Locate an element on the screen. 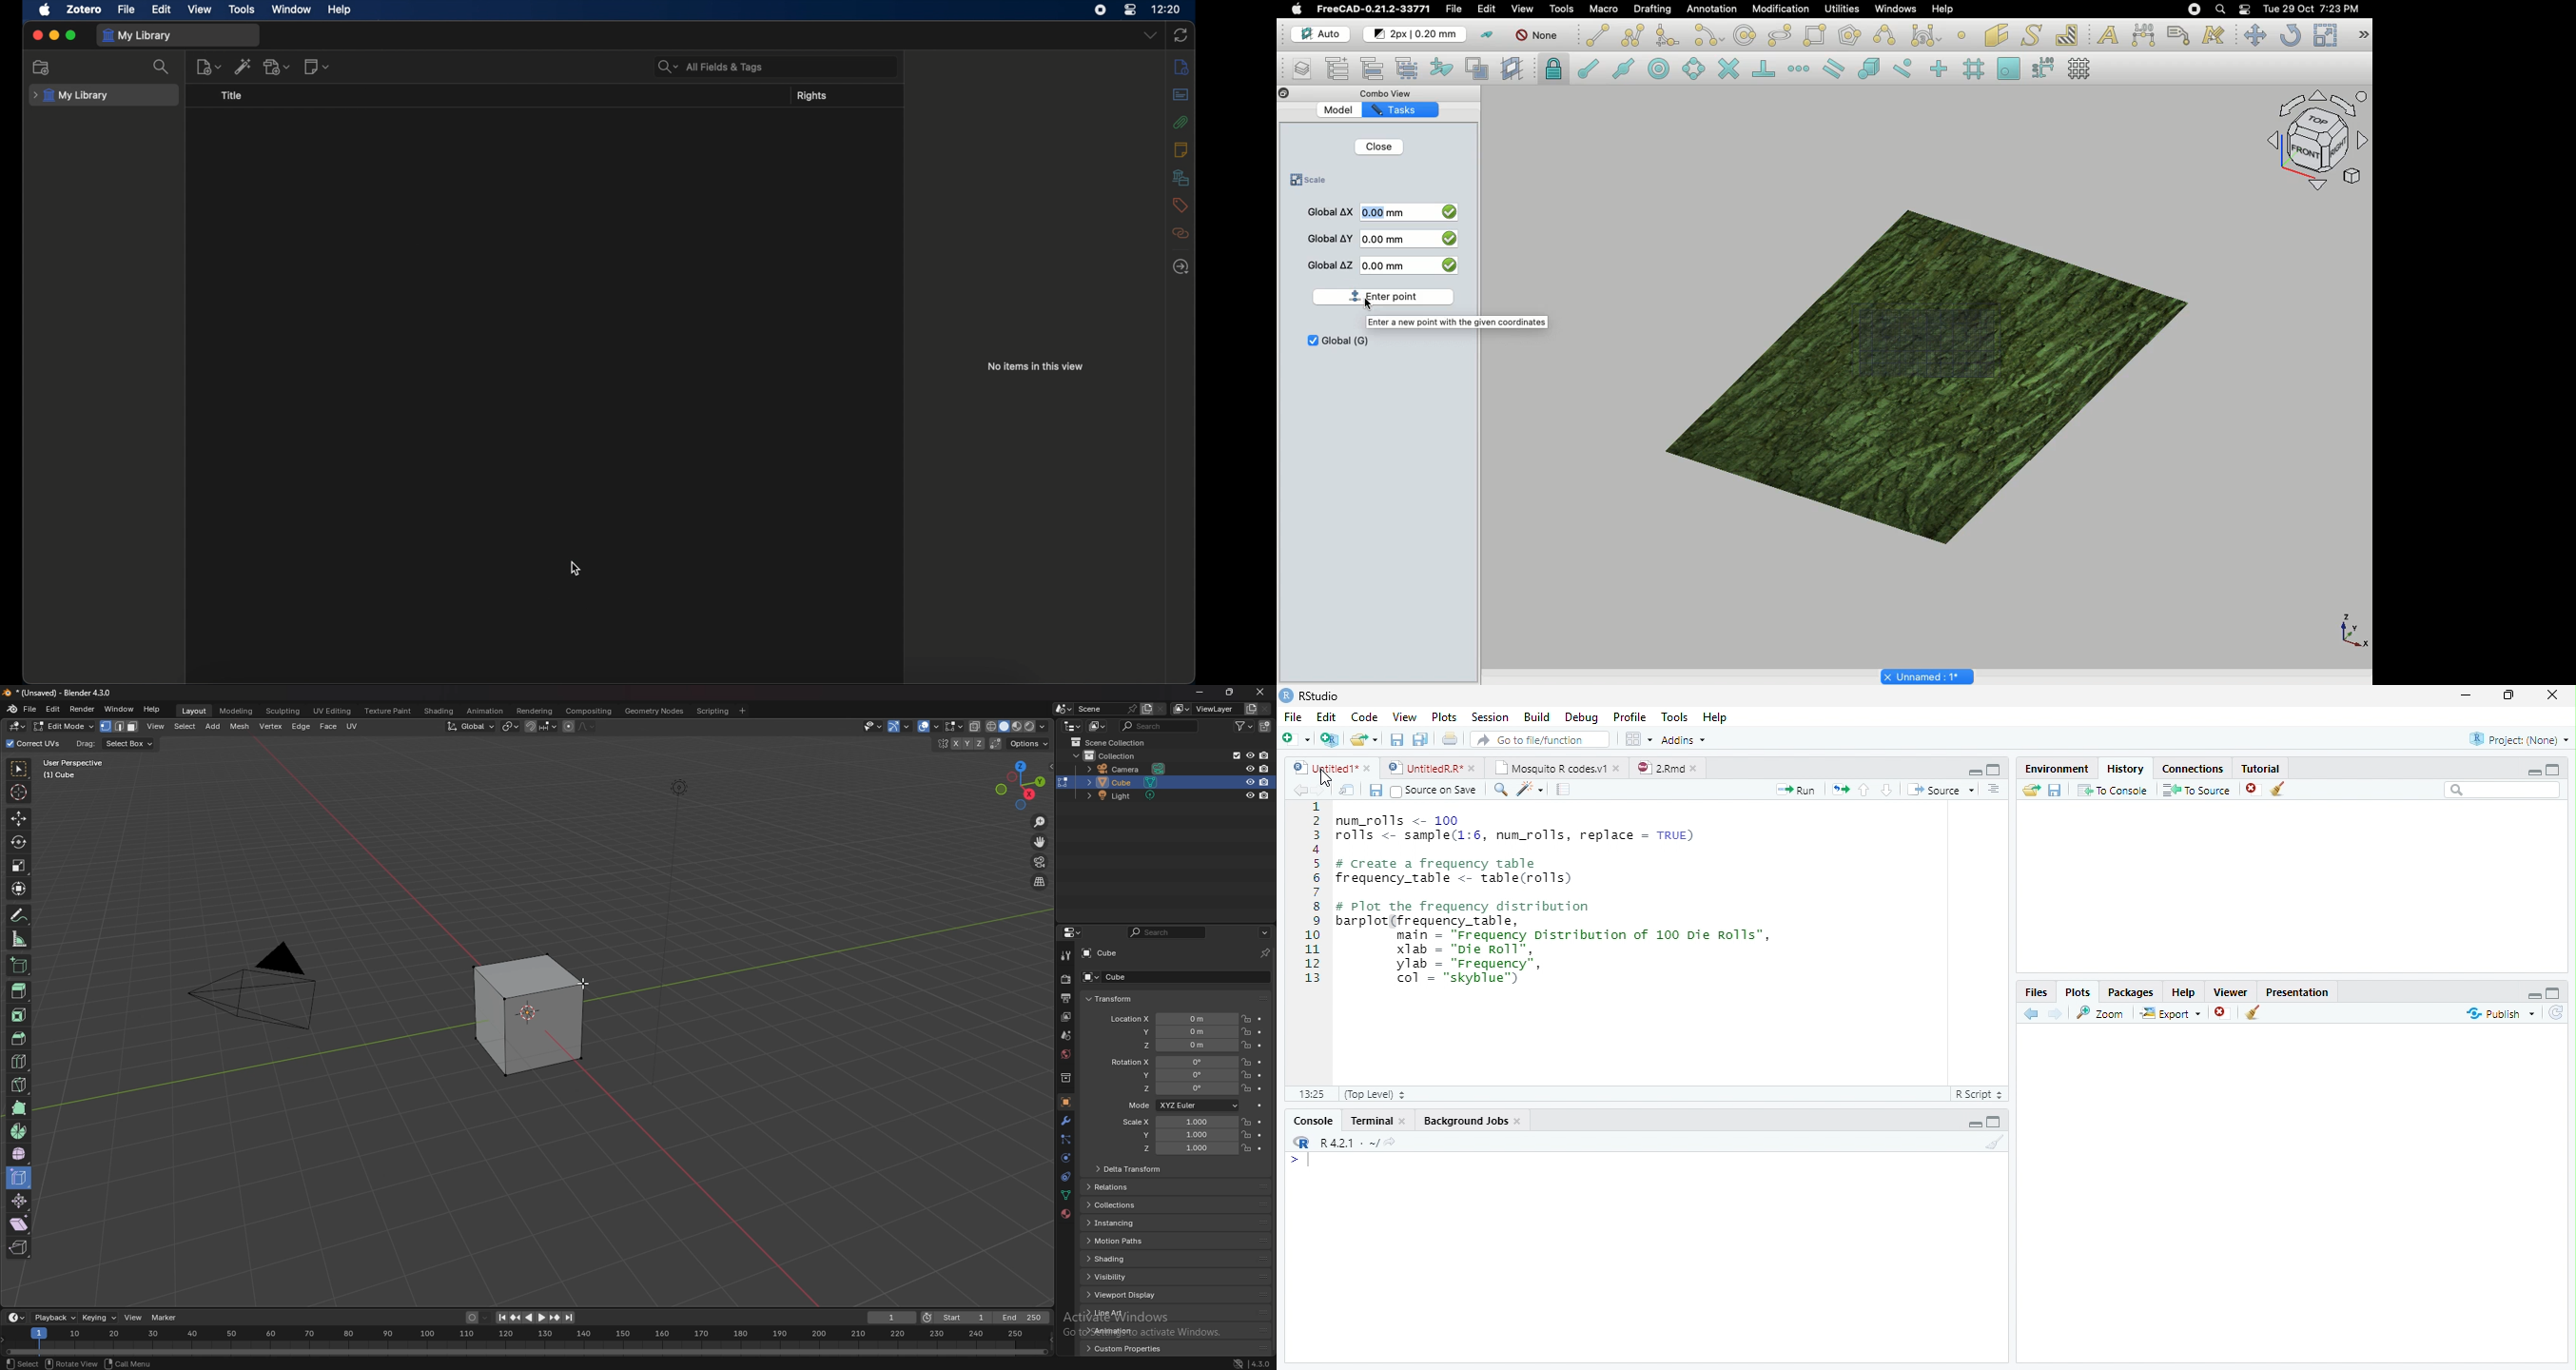 The height and width of the screenshot is (1372, 2576). shear is located at coordinates (19, 1223).